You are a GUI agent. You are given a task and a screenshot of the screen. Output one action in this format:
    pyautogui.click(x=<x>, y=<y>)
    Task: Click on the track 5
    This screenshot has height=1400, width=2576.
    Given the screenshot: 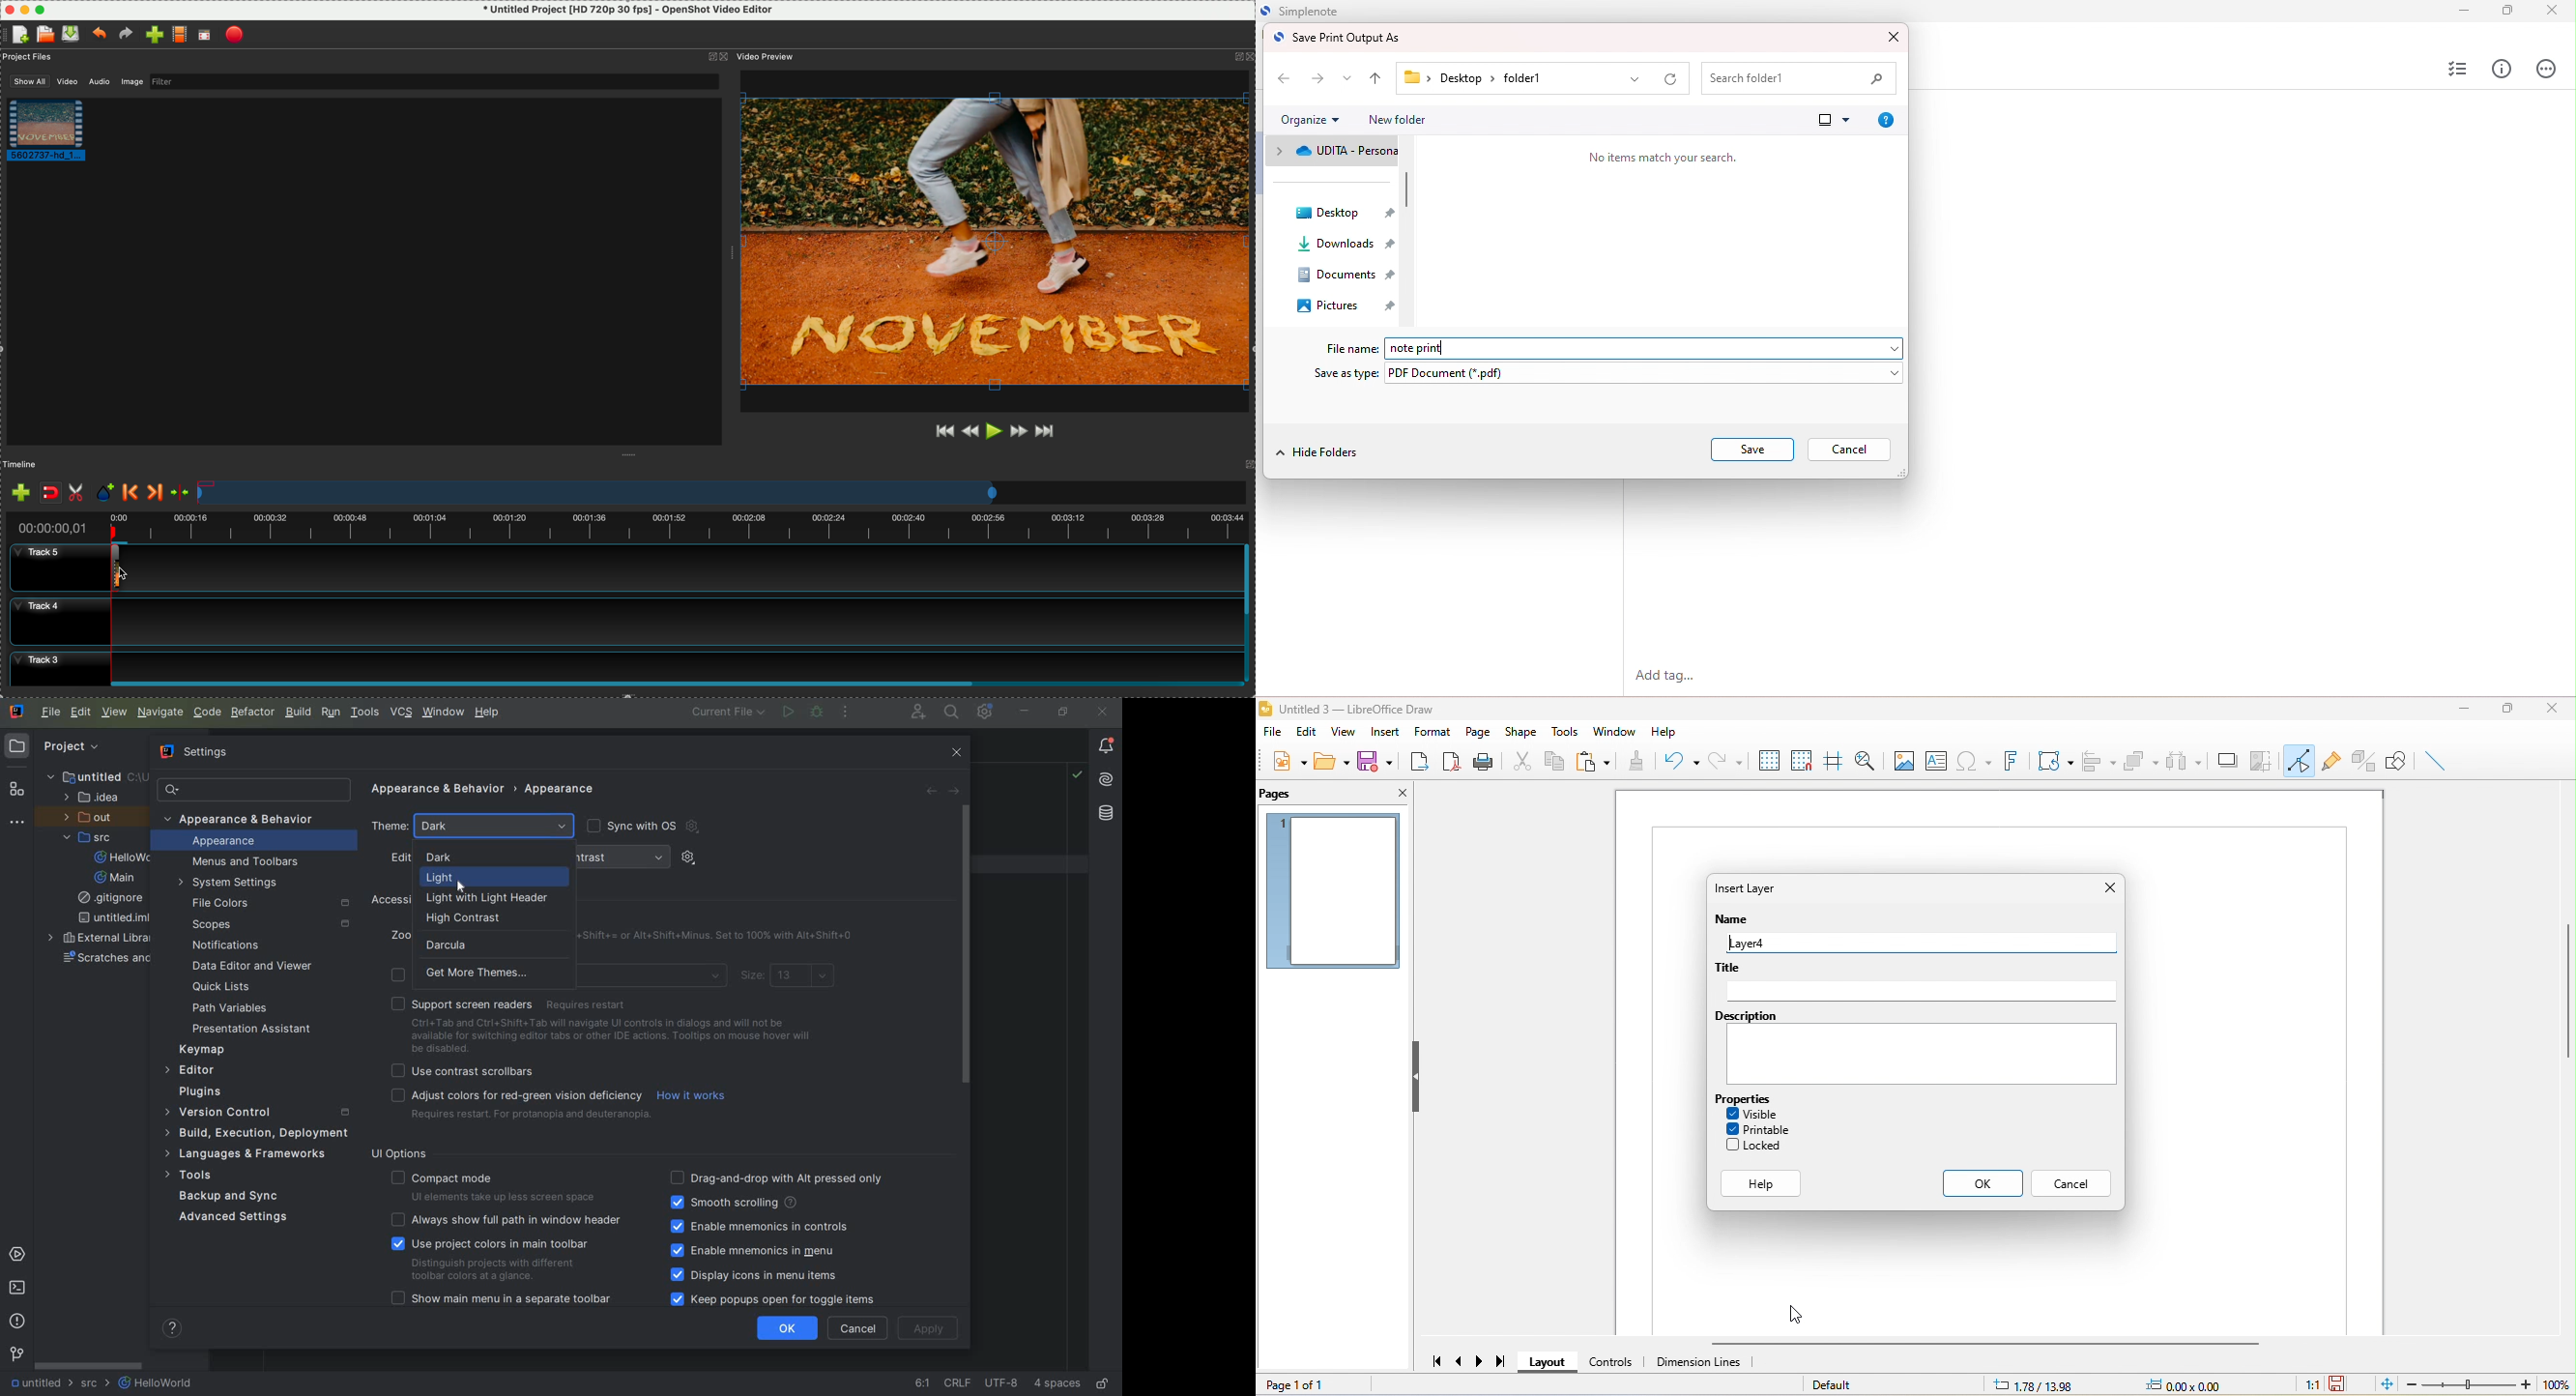 What is the action you would take?
    pyautogui.click(x=622, y=567)
    